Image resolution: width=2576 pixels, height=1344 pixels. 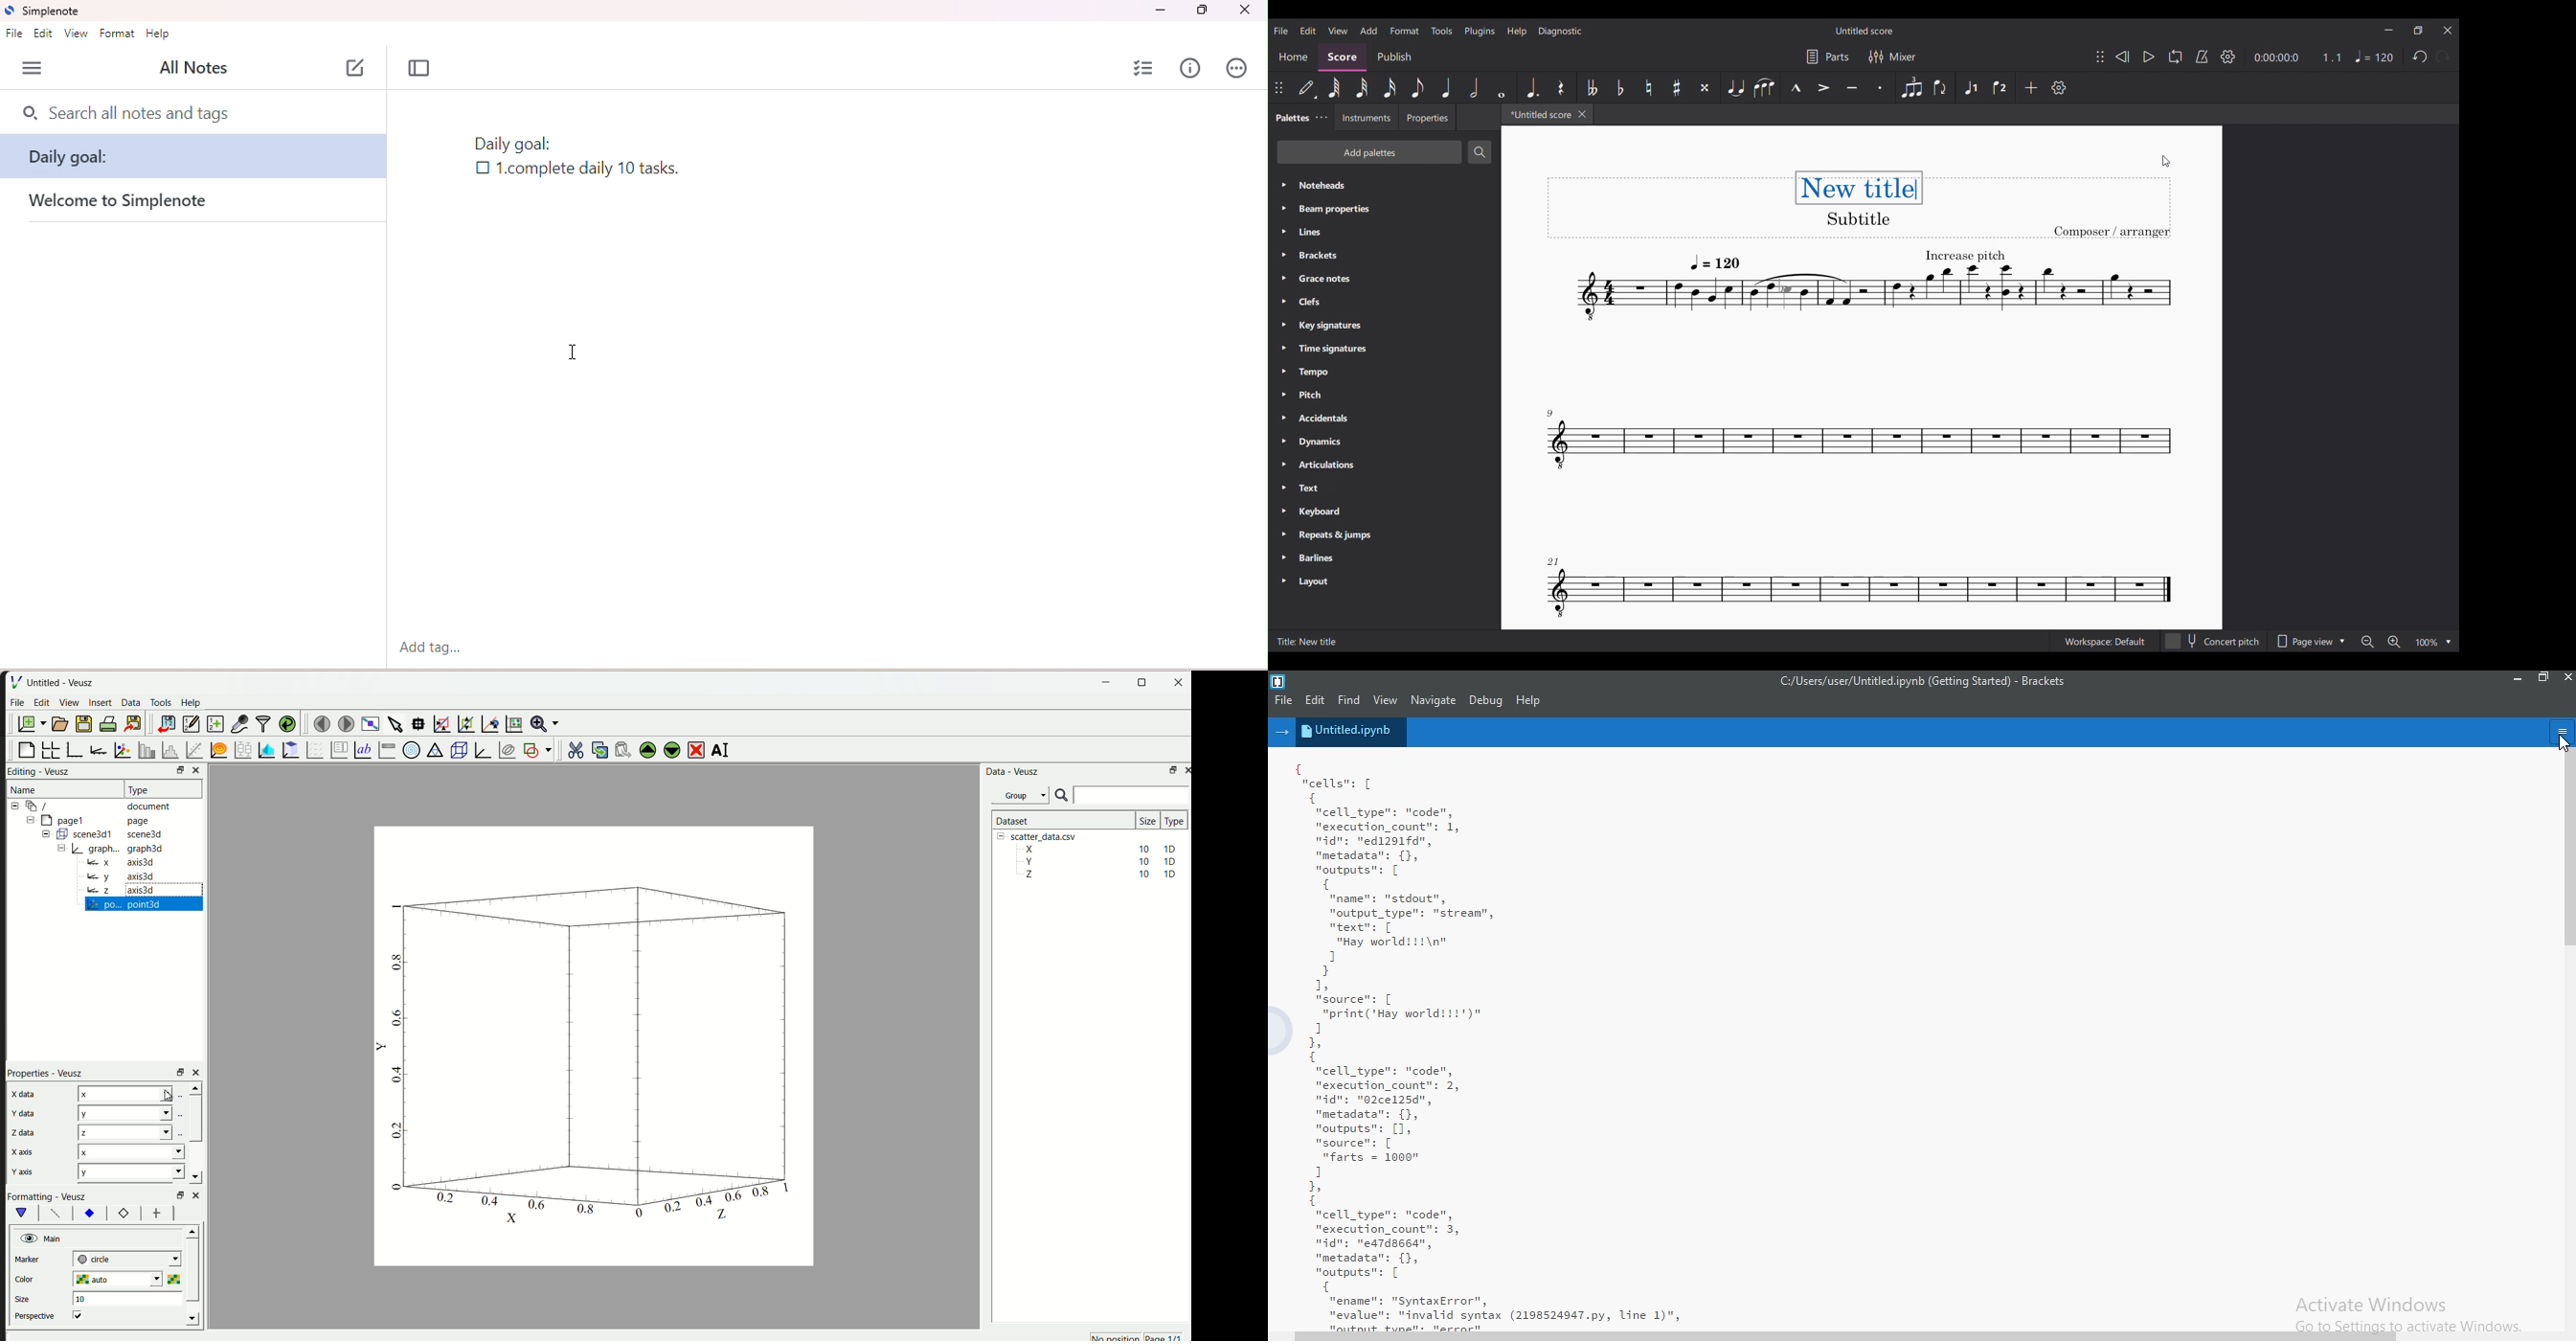 What do you see at coordinates (22, 1213) in the screenshot?
I see `vShape` at bounding box center [22, 1213].